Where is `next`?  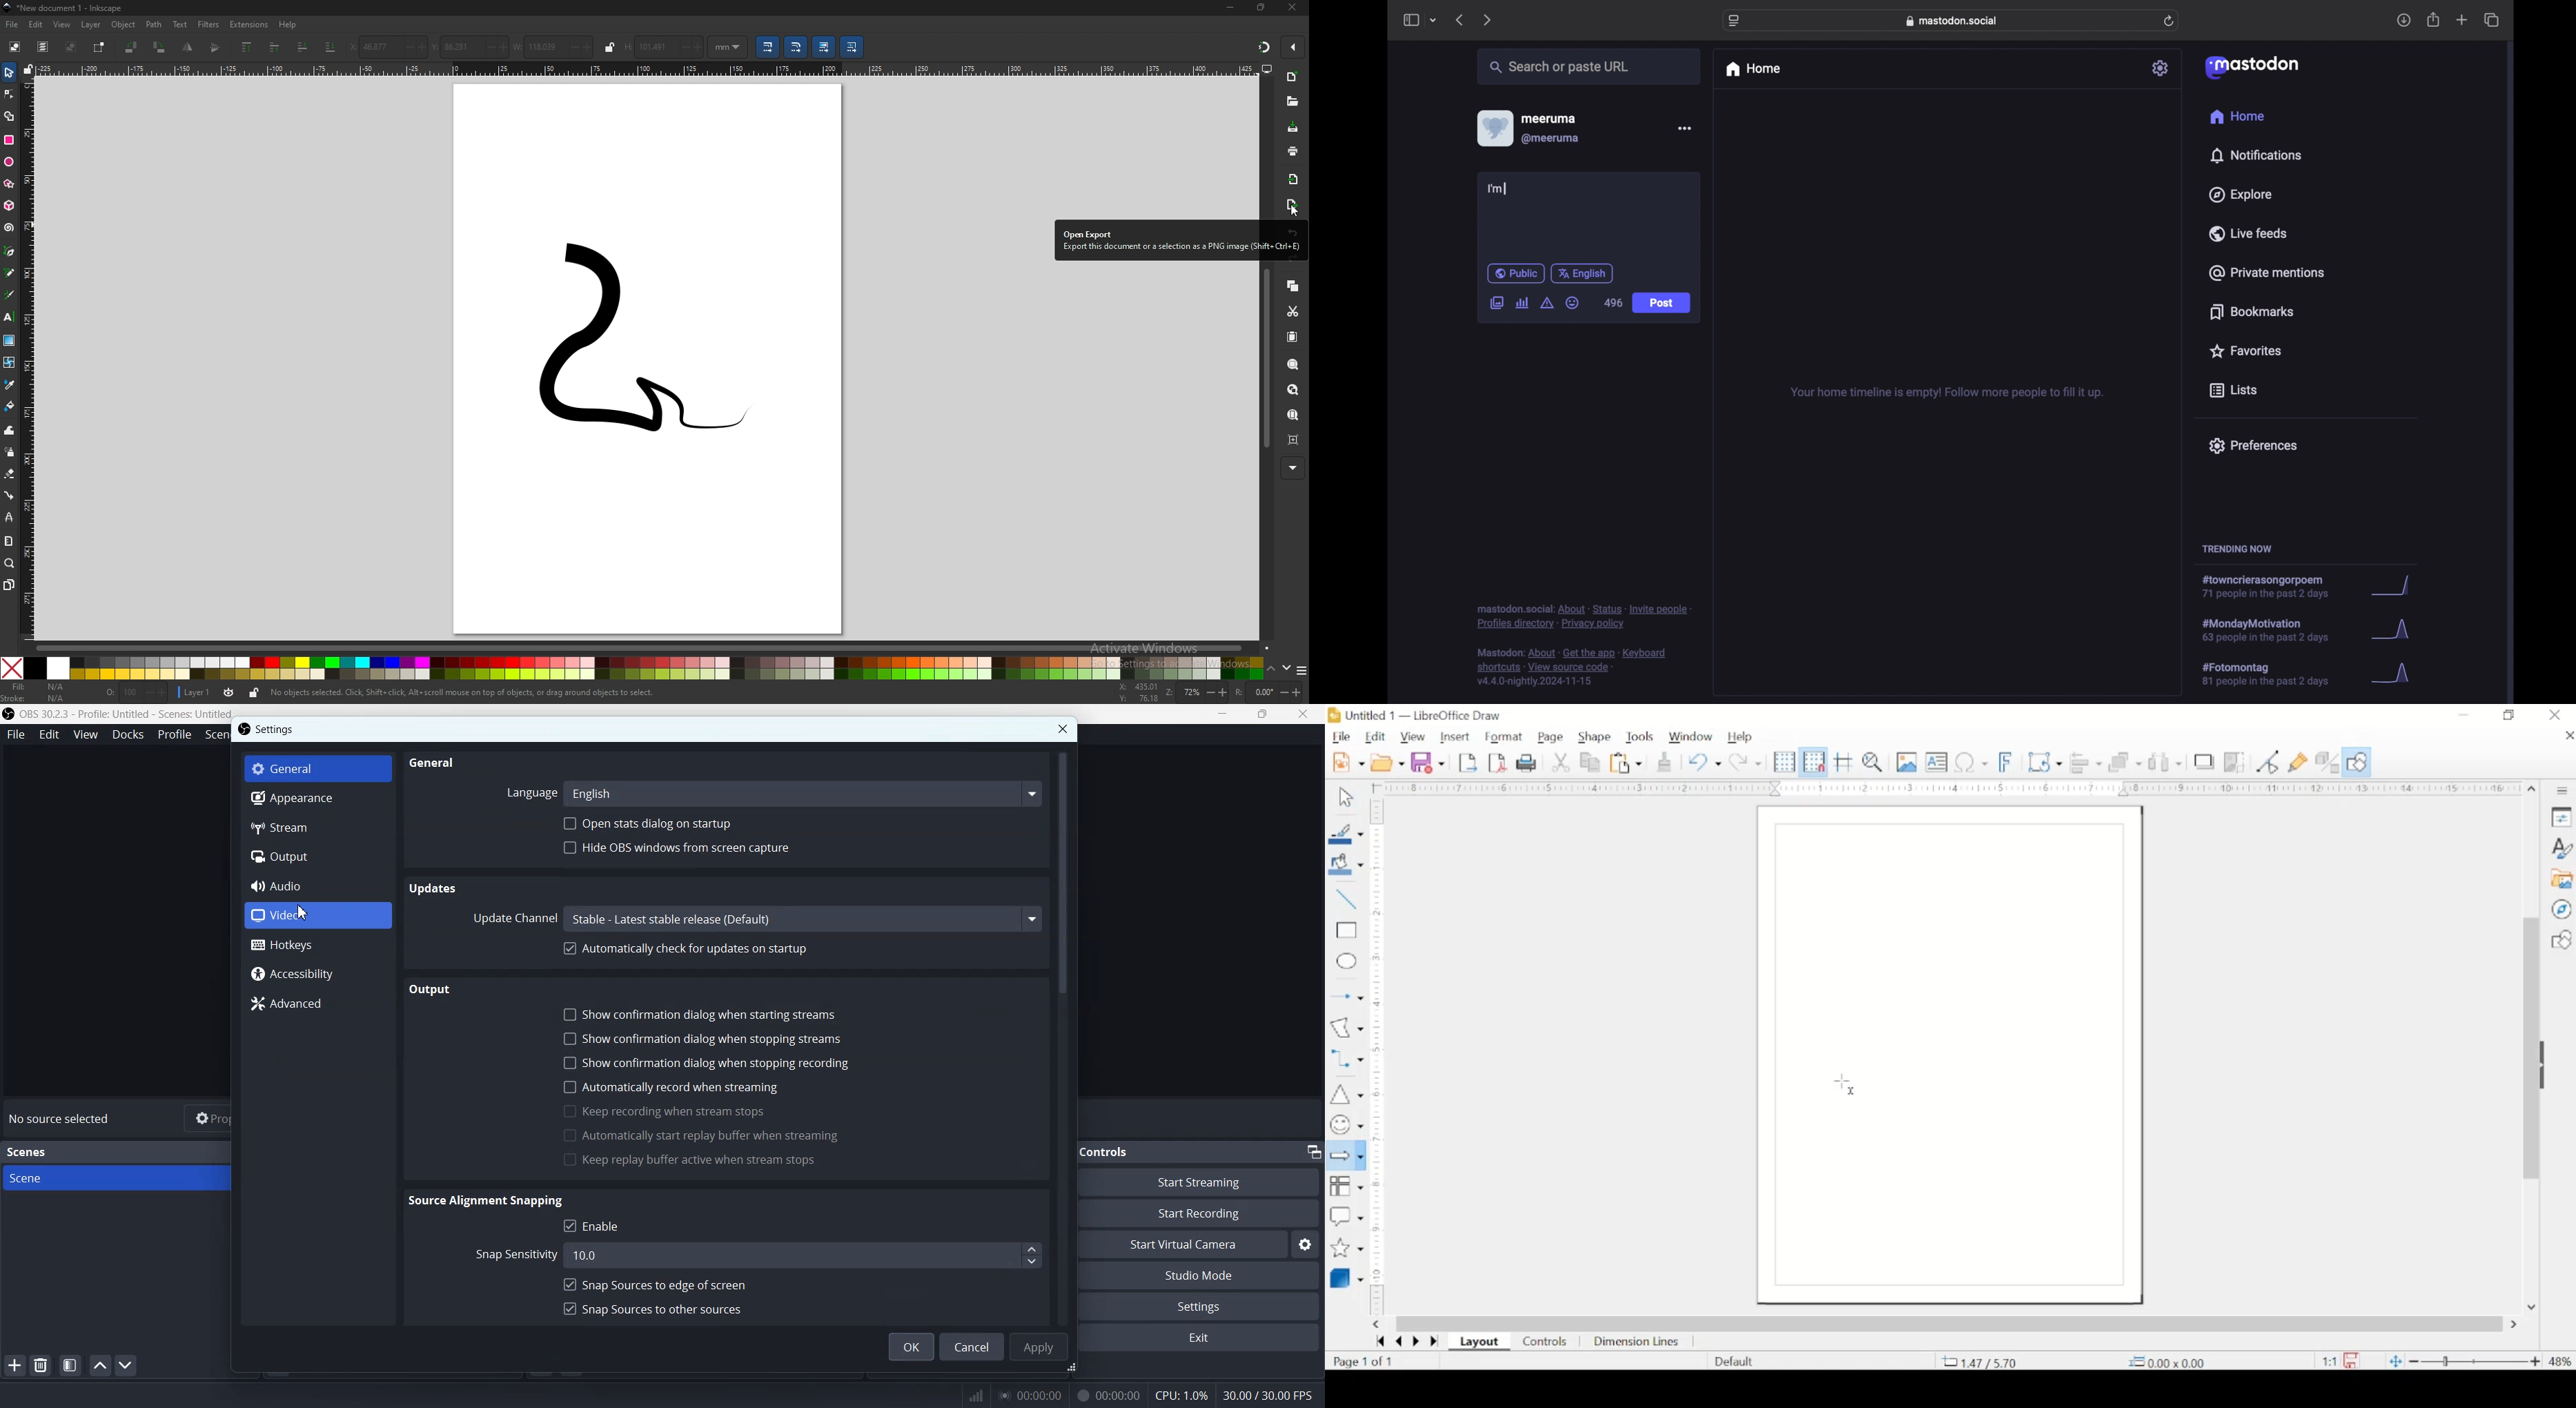 next is located at coordinates (1487, 21).